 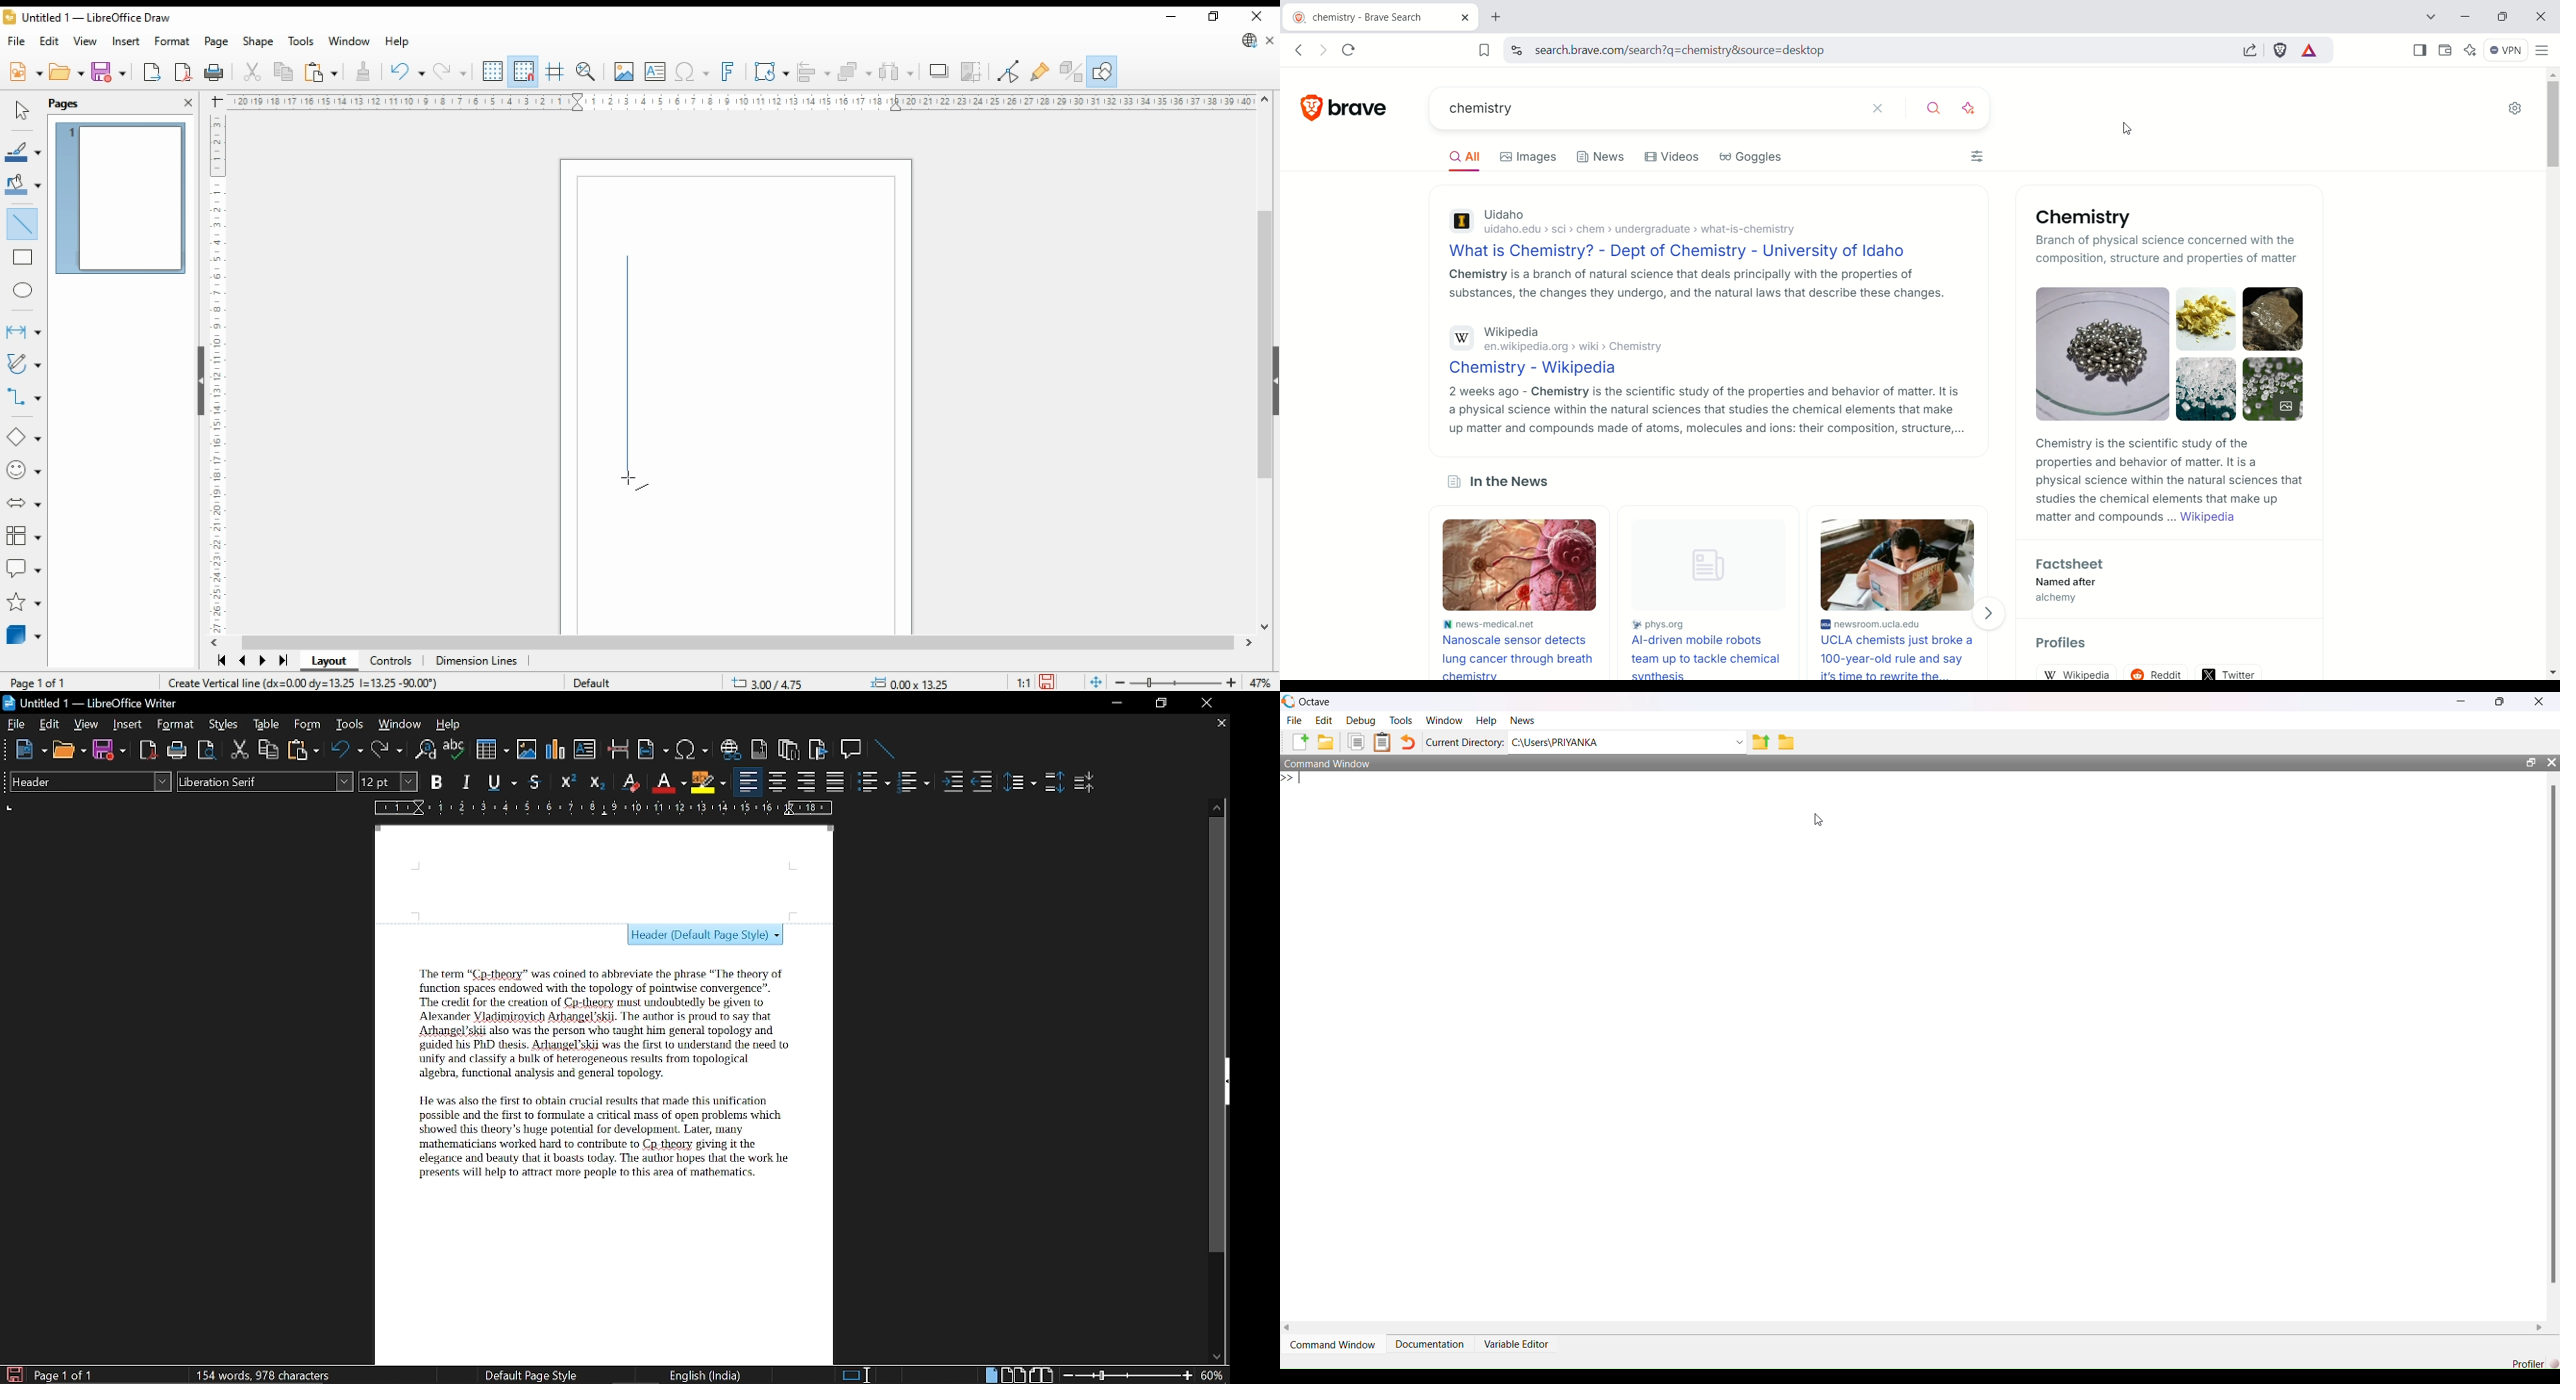 I want to click on page style Page style, so click(x=534, y=1375).